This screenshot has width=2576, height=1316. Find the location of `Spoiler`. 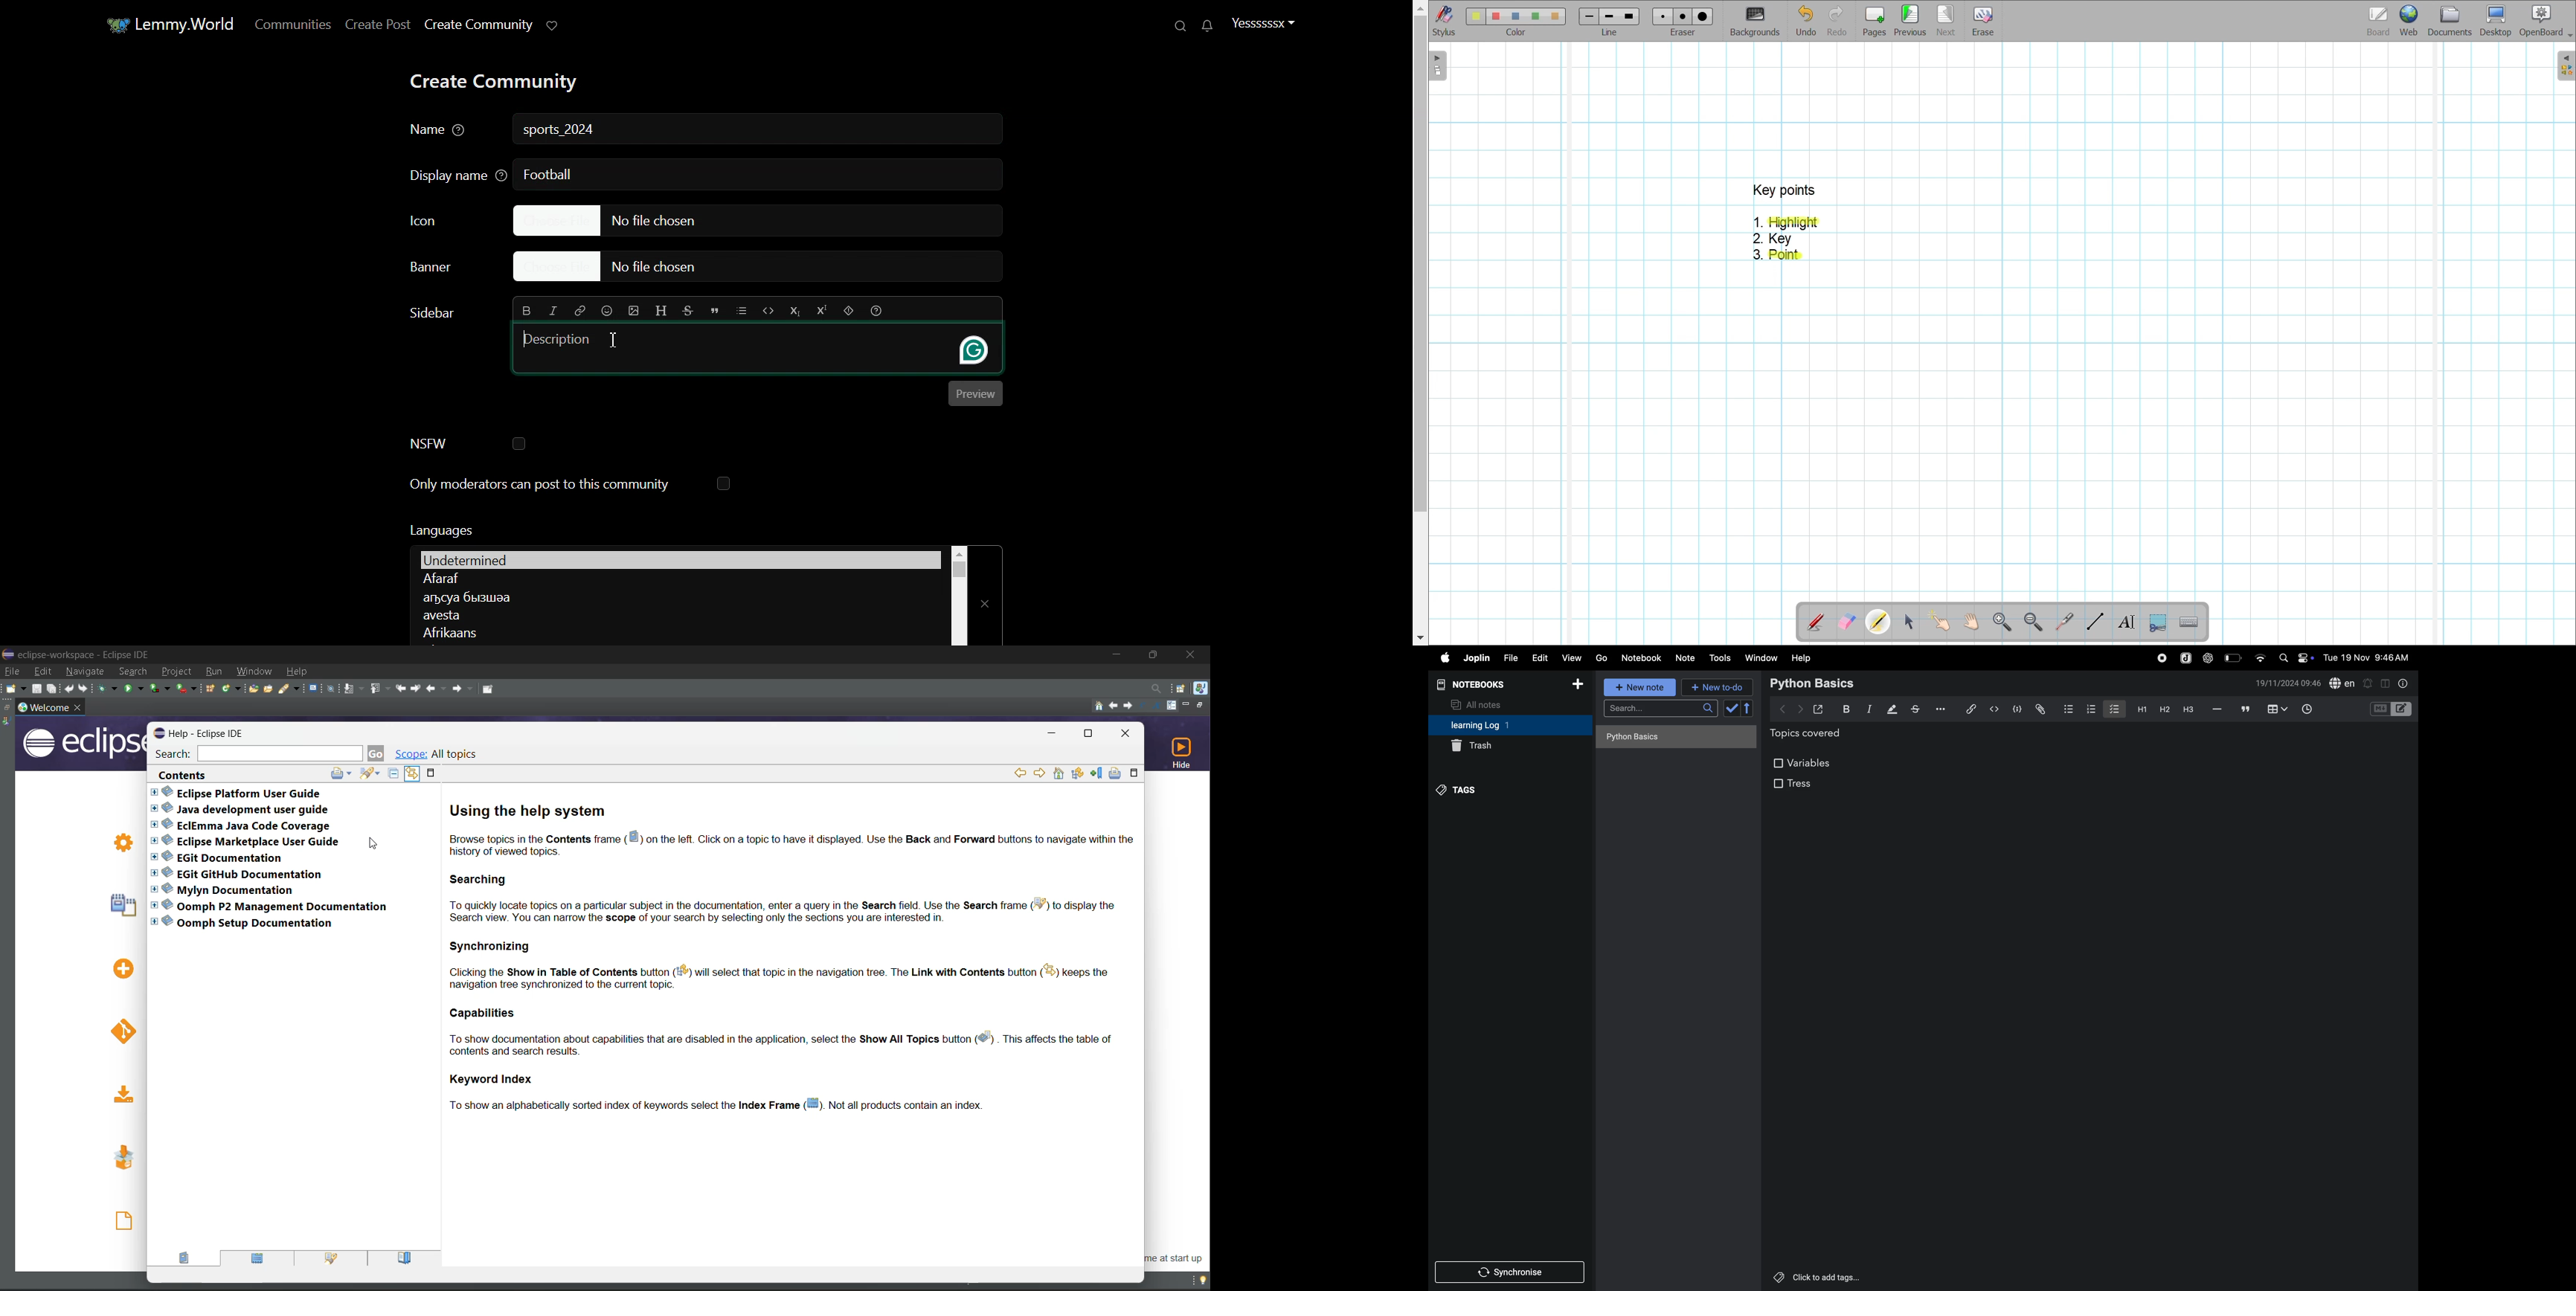

Spoiler is located at coordinates (849, 311).